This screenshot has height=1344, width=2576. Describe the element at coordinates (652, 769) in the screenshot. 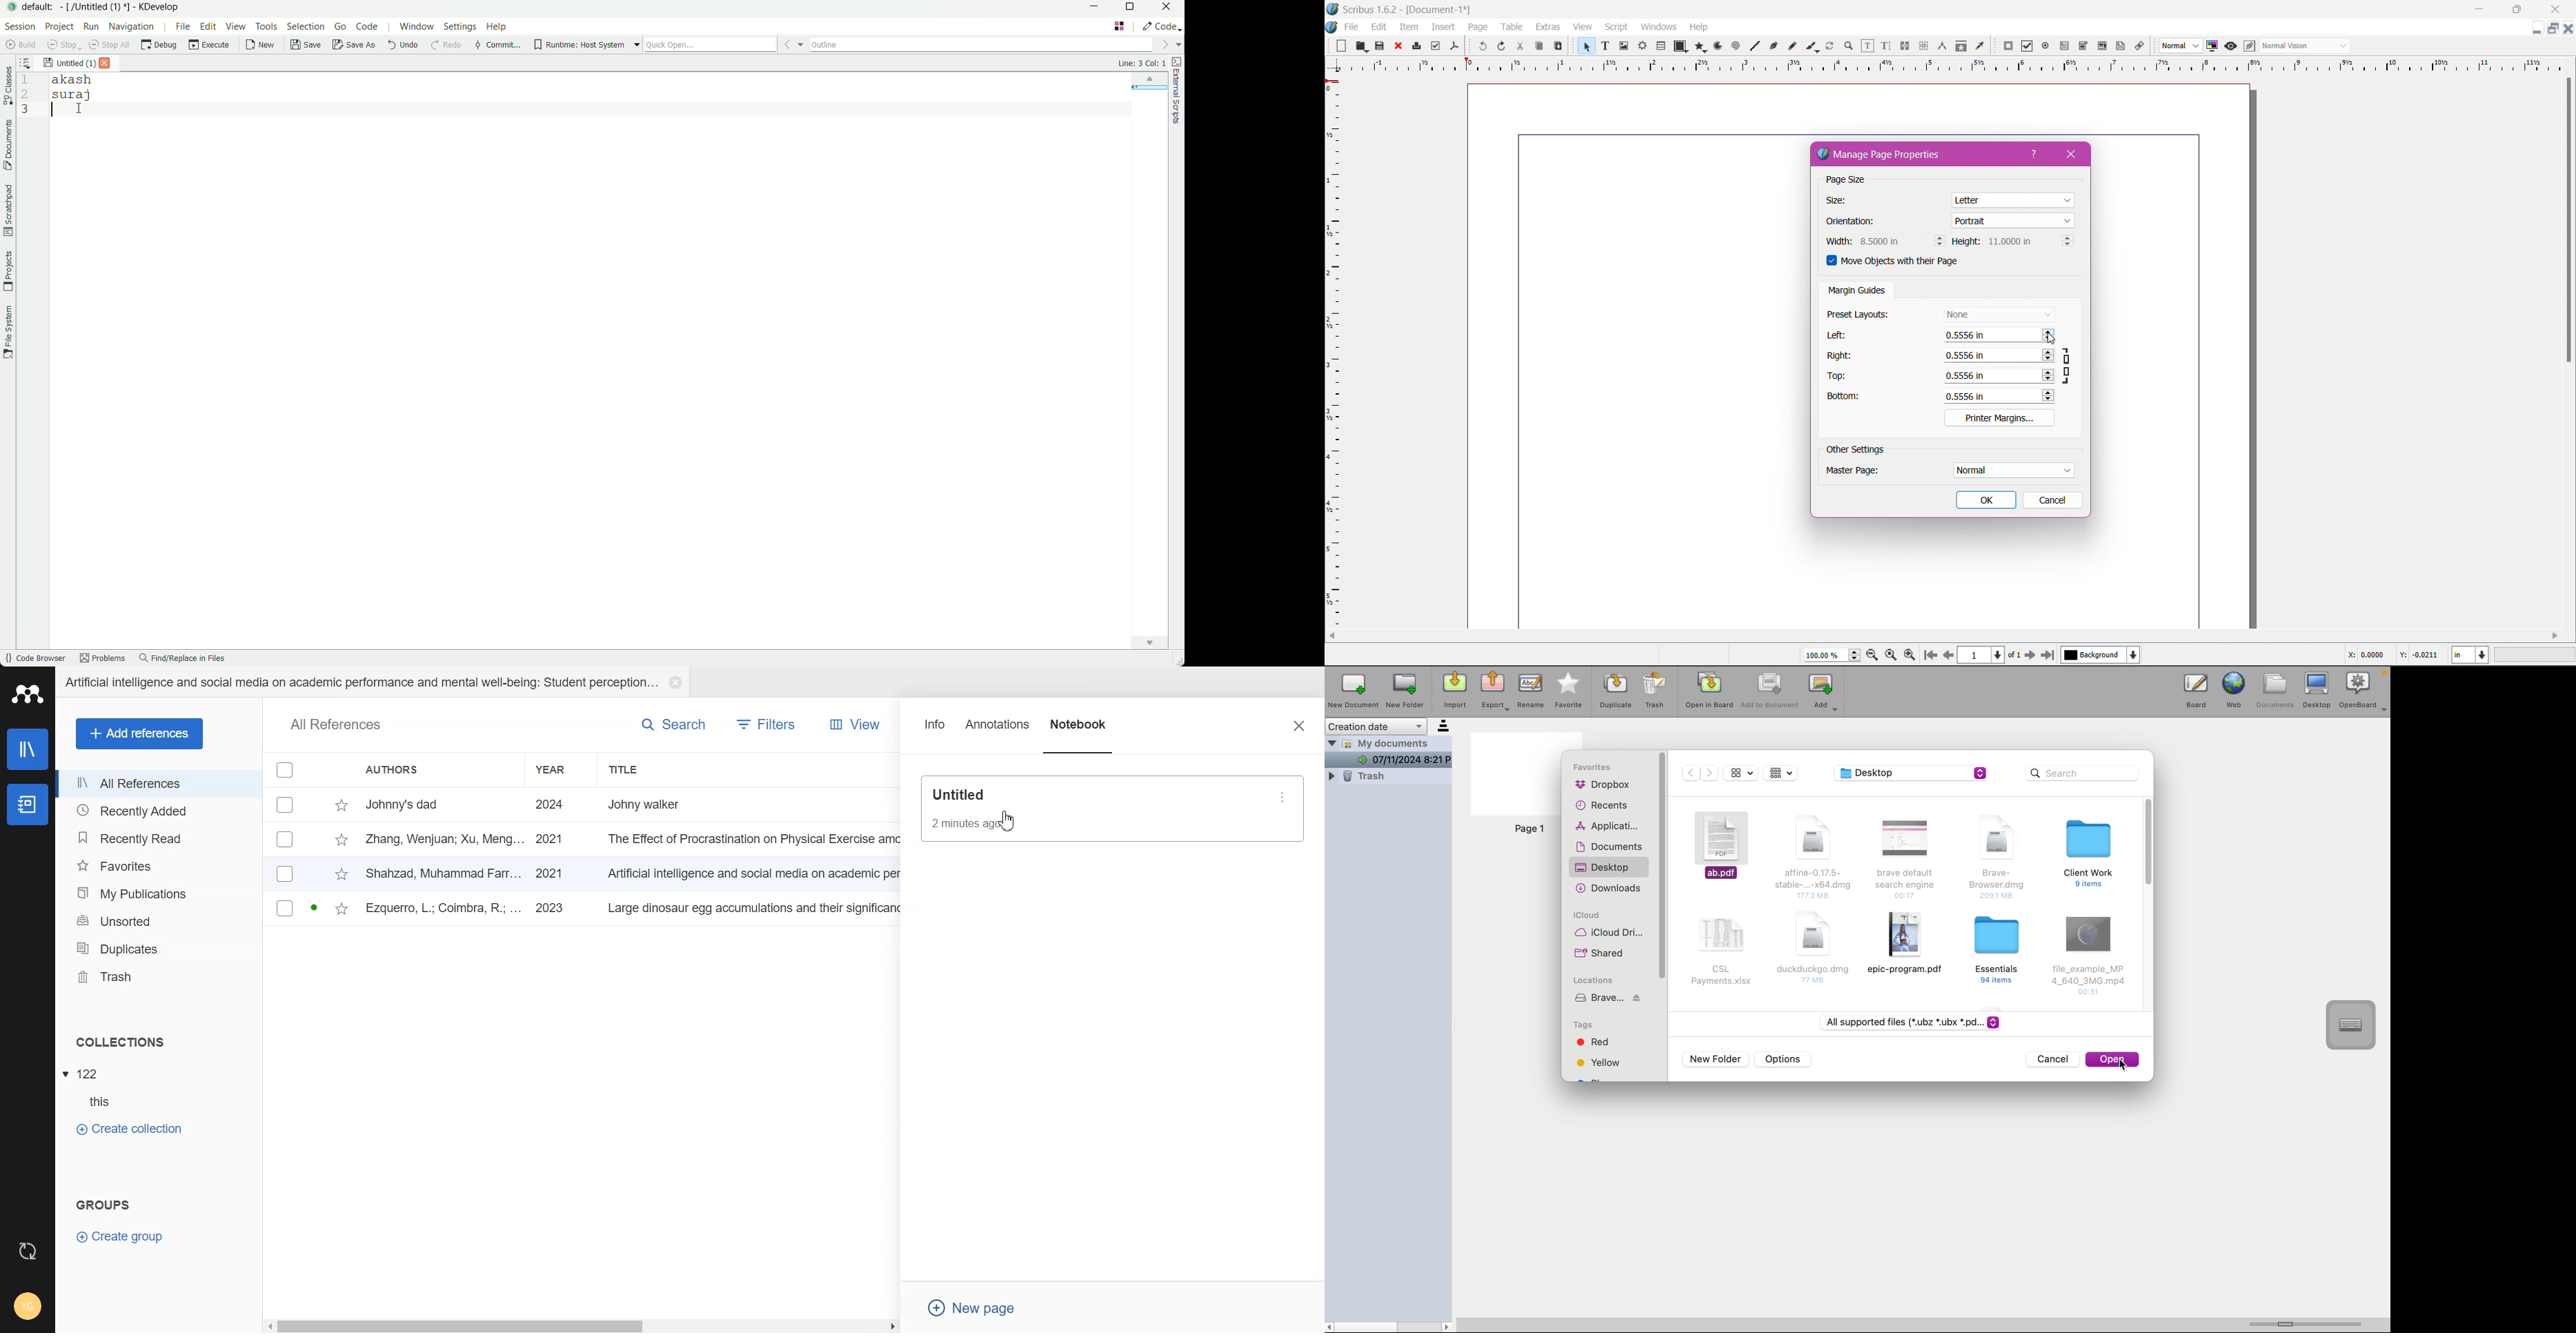

I see `Title` at that location.